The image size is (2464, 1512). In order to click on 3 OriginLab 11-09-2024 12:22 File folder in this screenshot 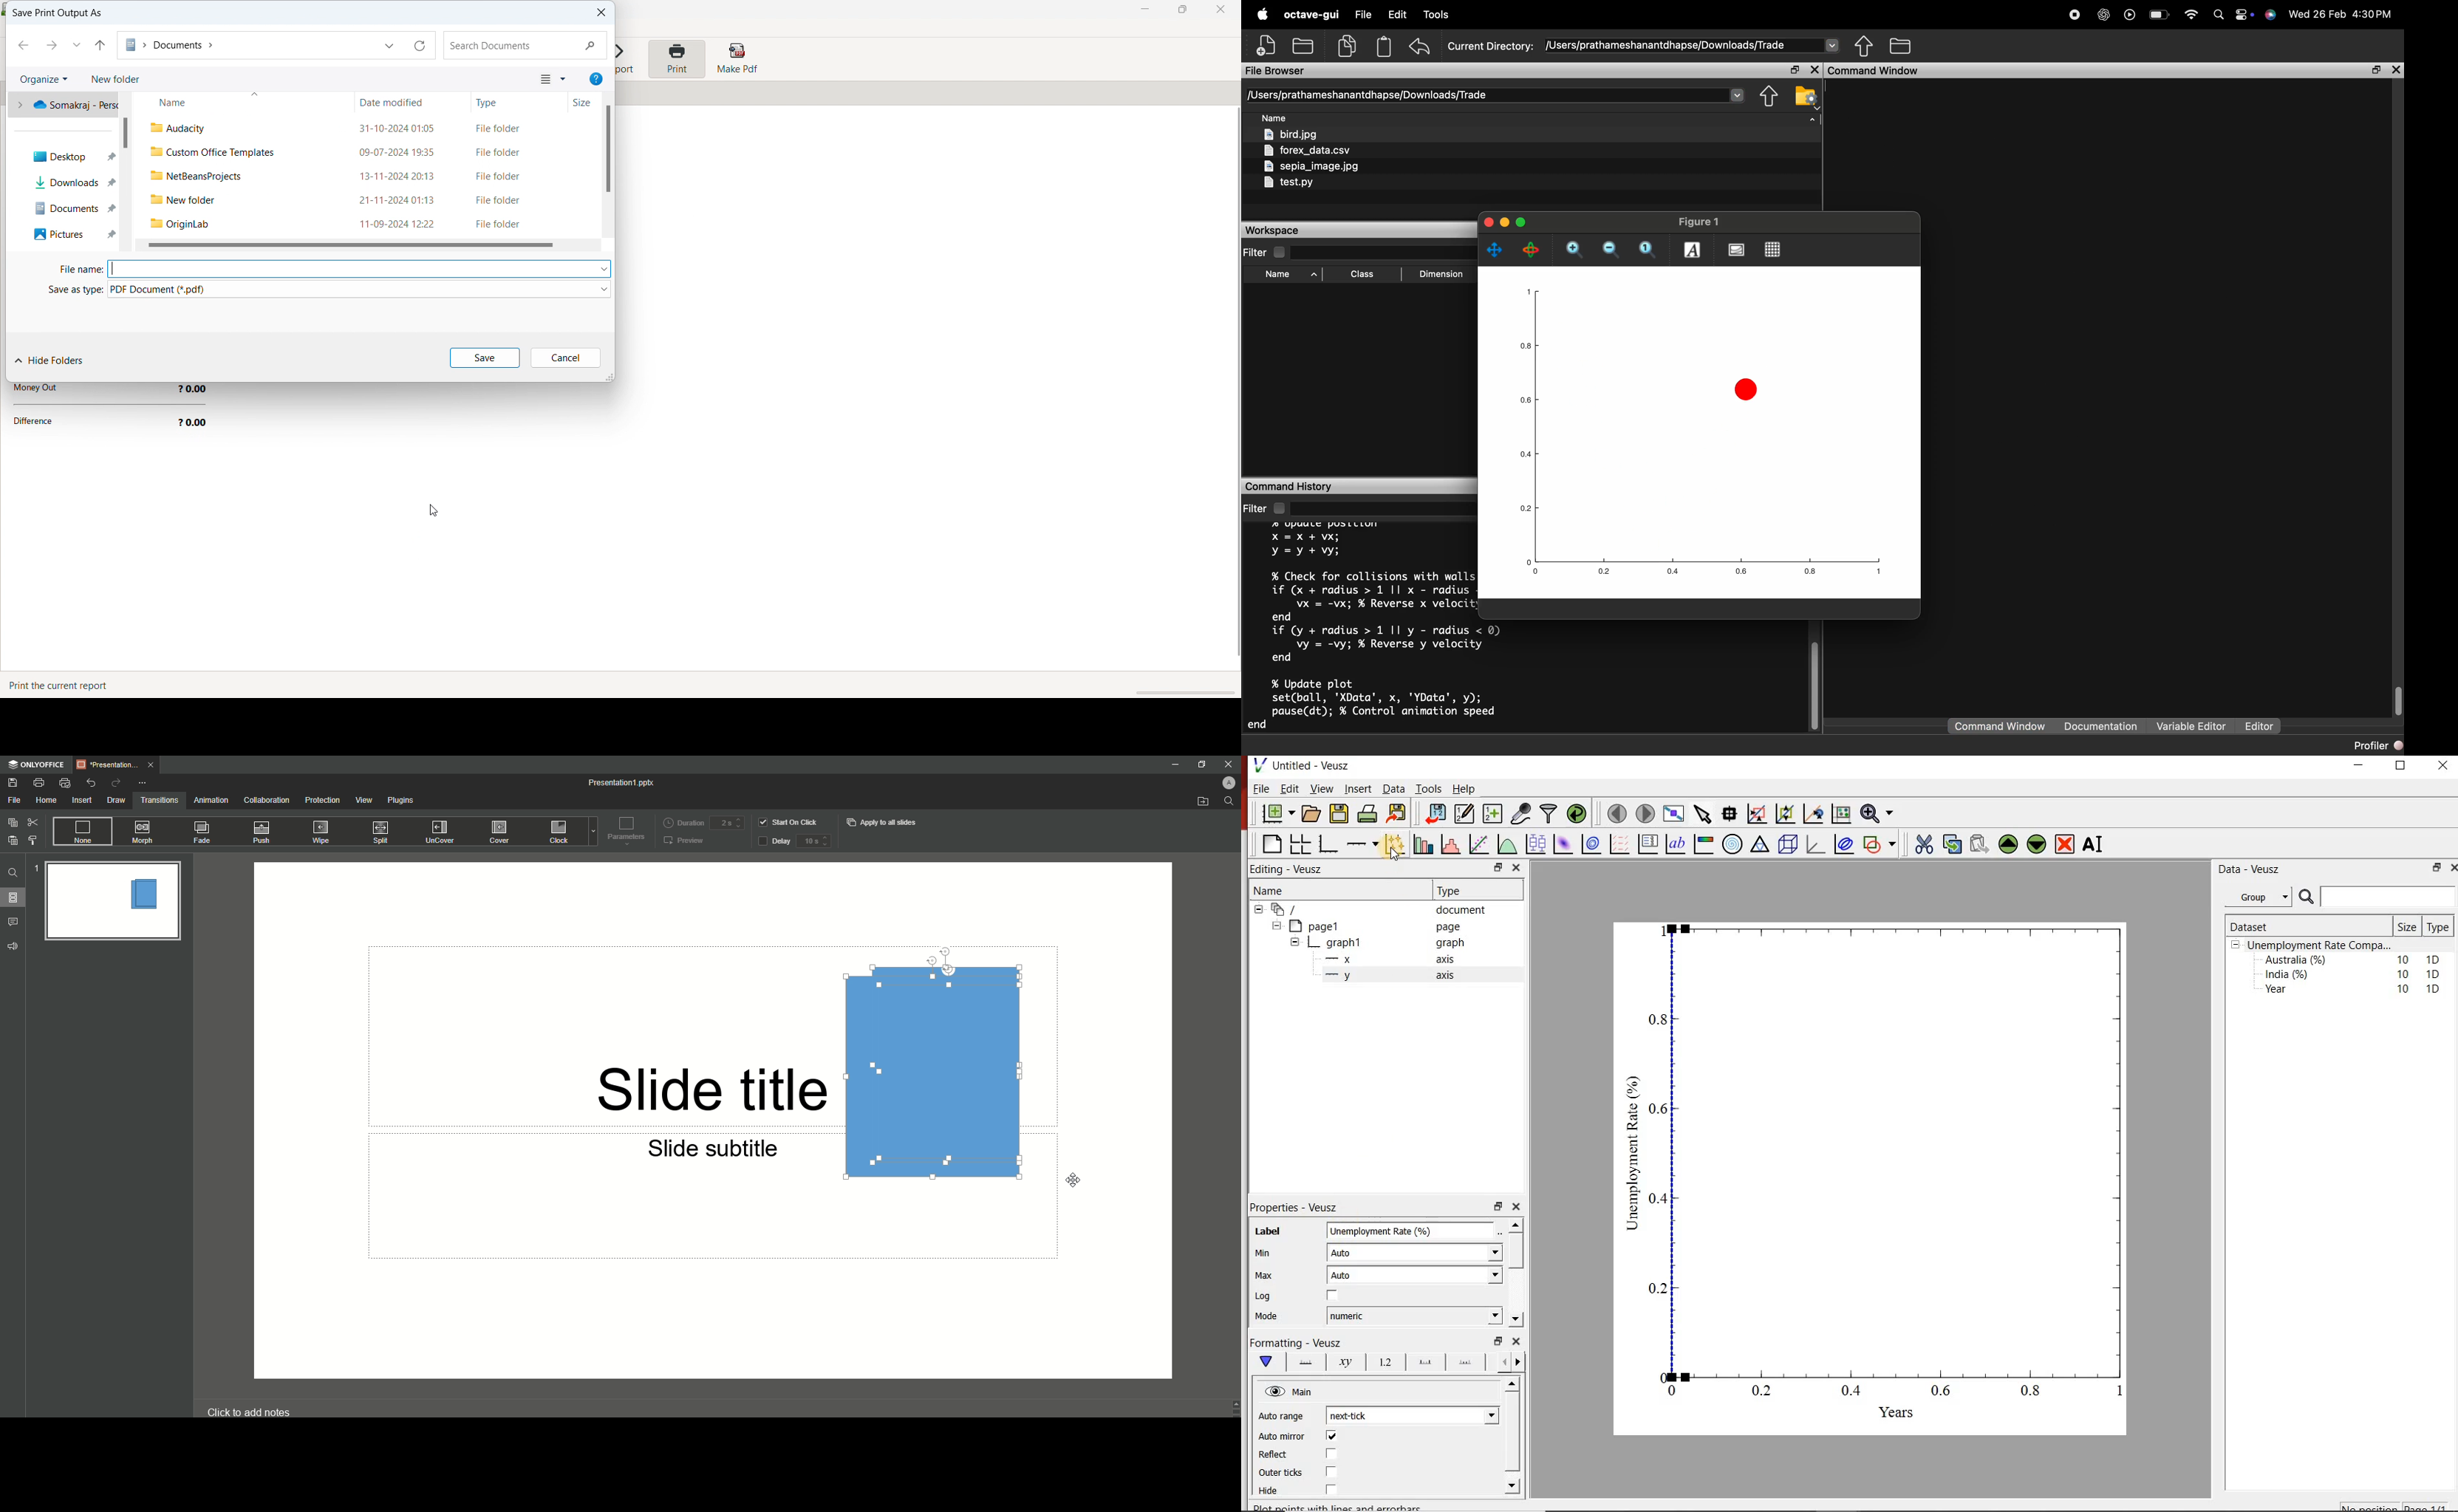, I will do `click(359, 223)`.